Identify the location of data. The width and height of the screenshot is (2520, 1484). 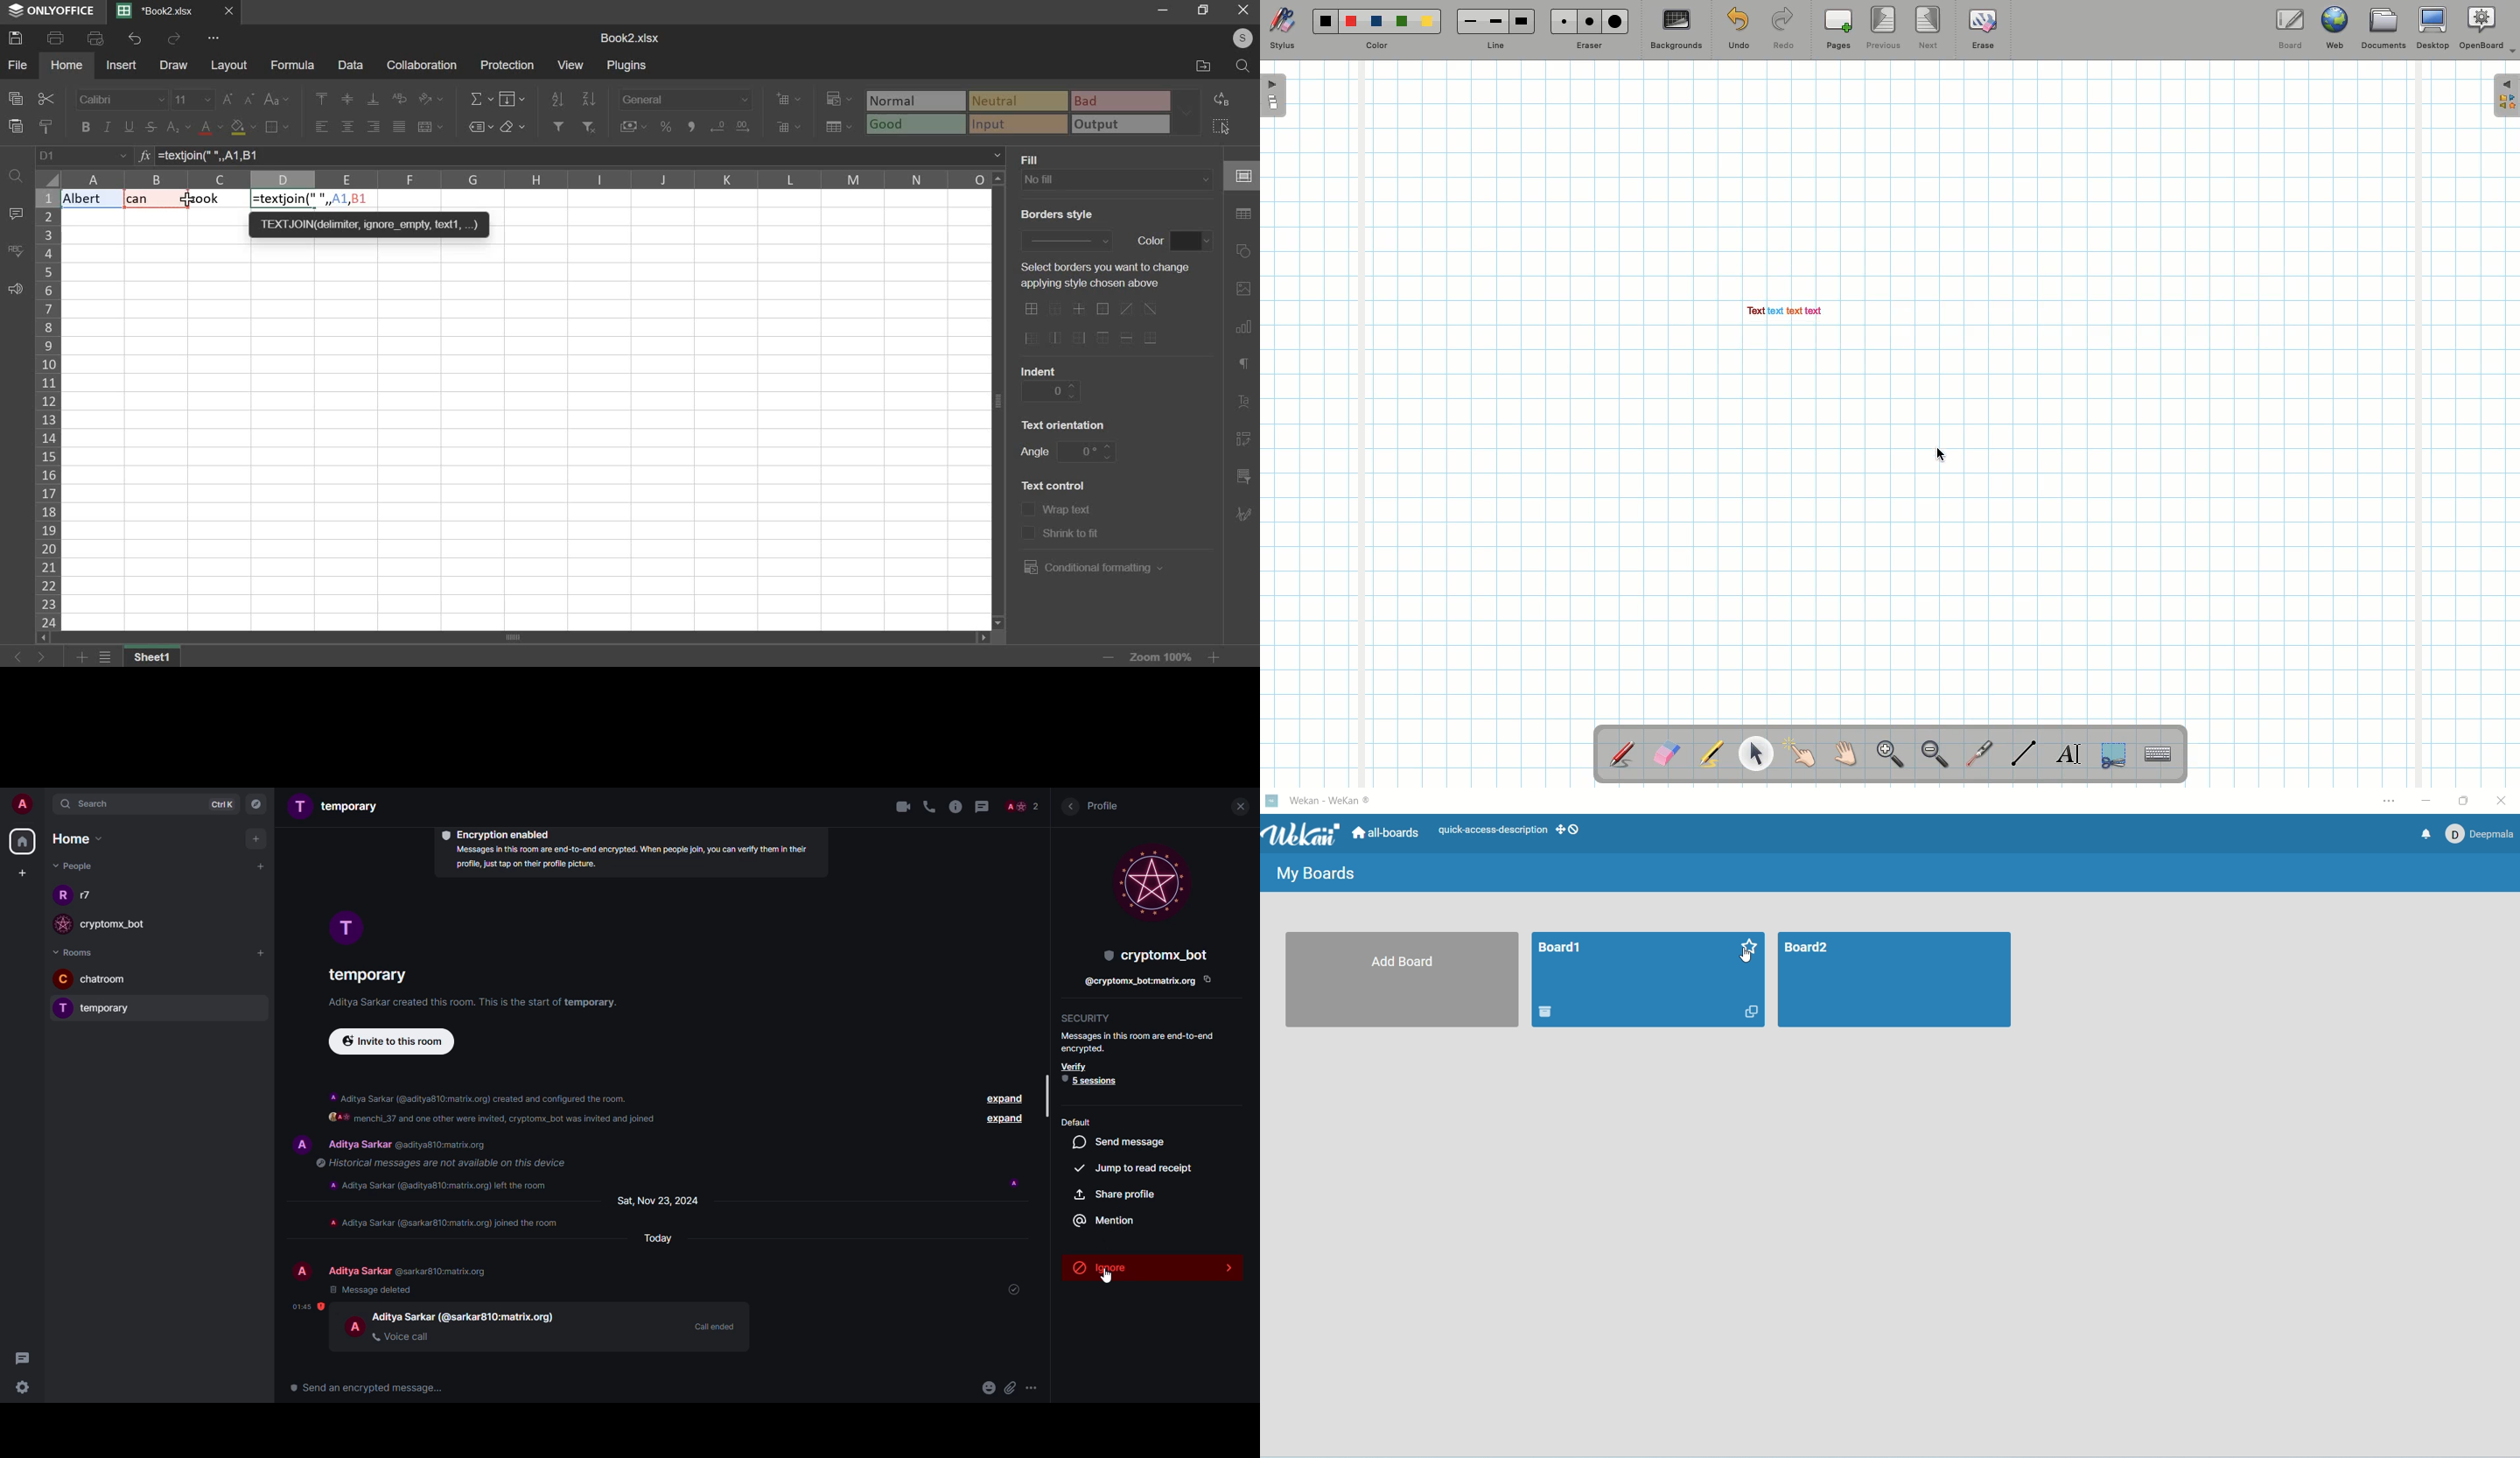
(350, 65).